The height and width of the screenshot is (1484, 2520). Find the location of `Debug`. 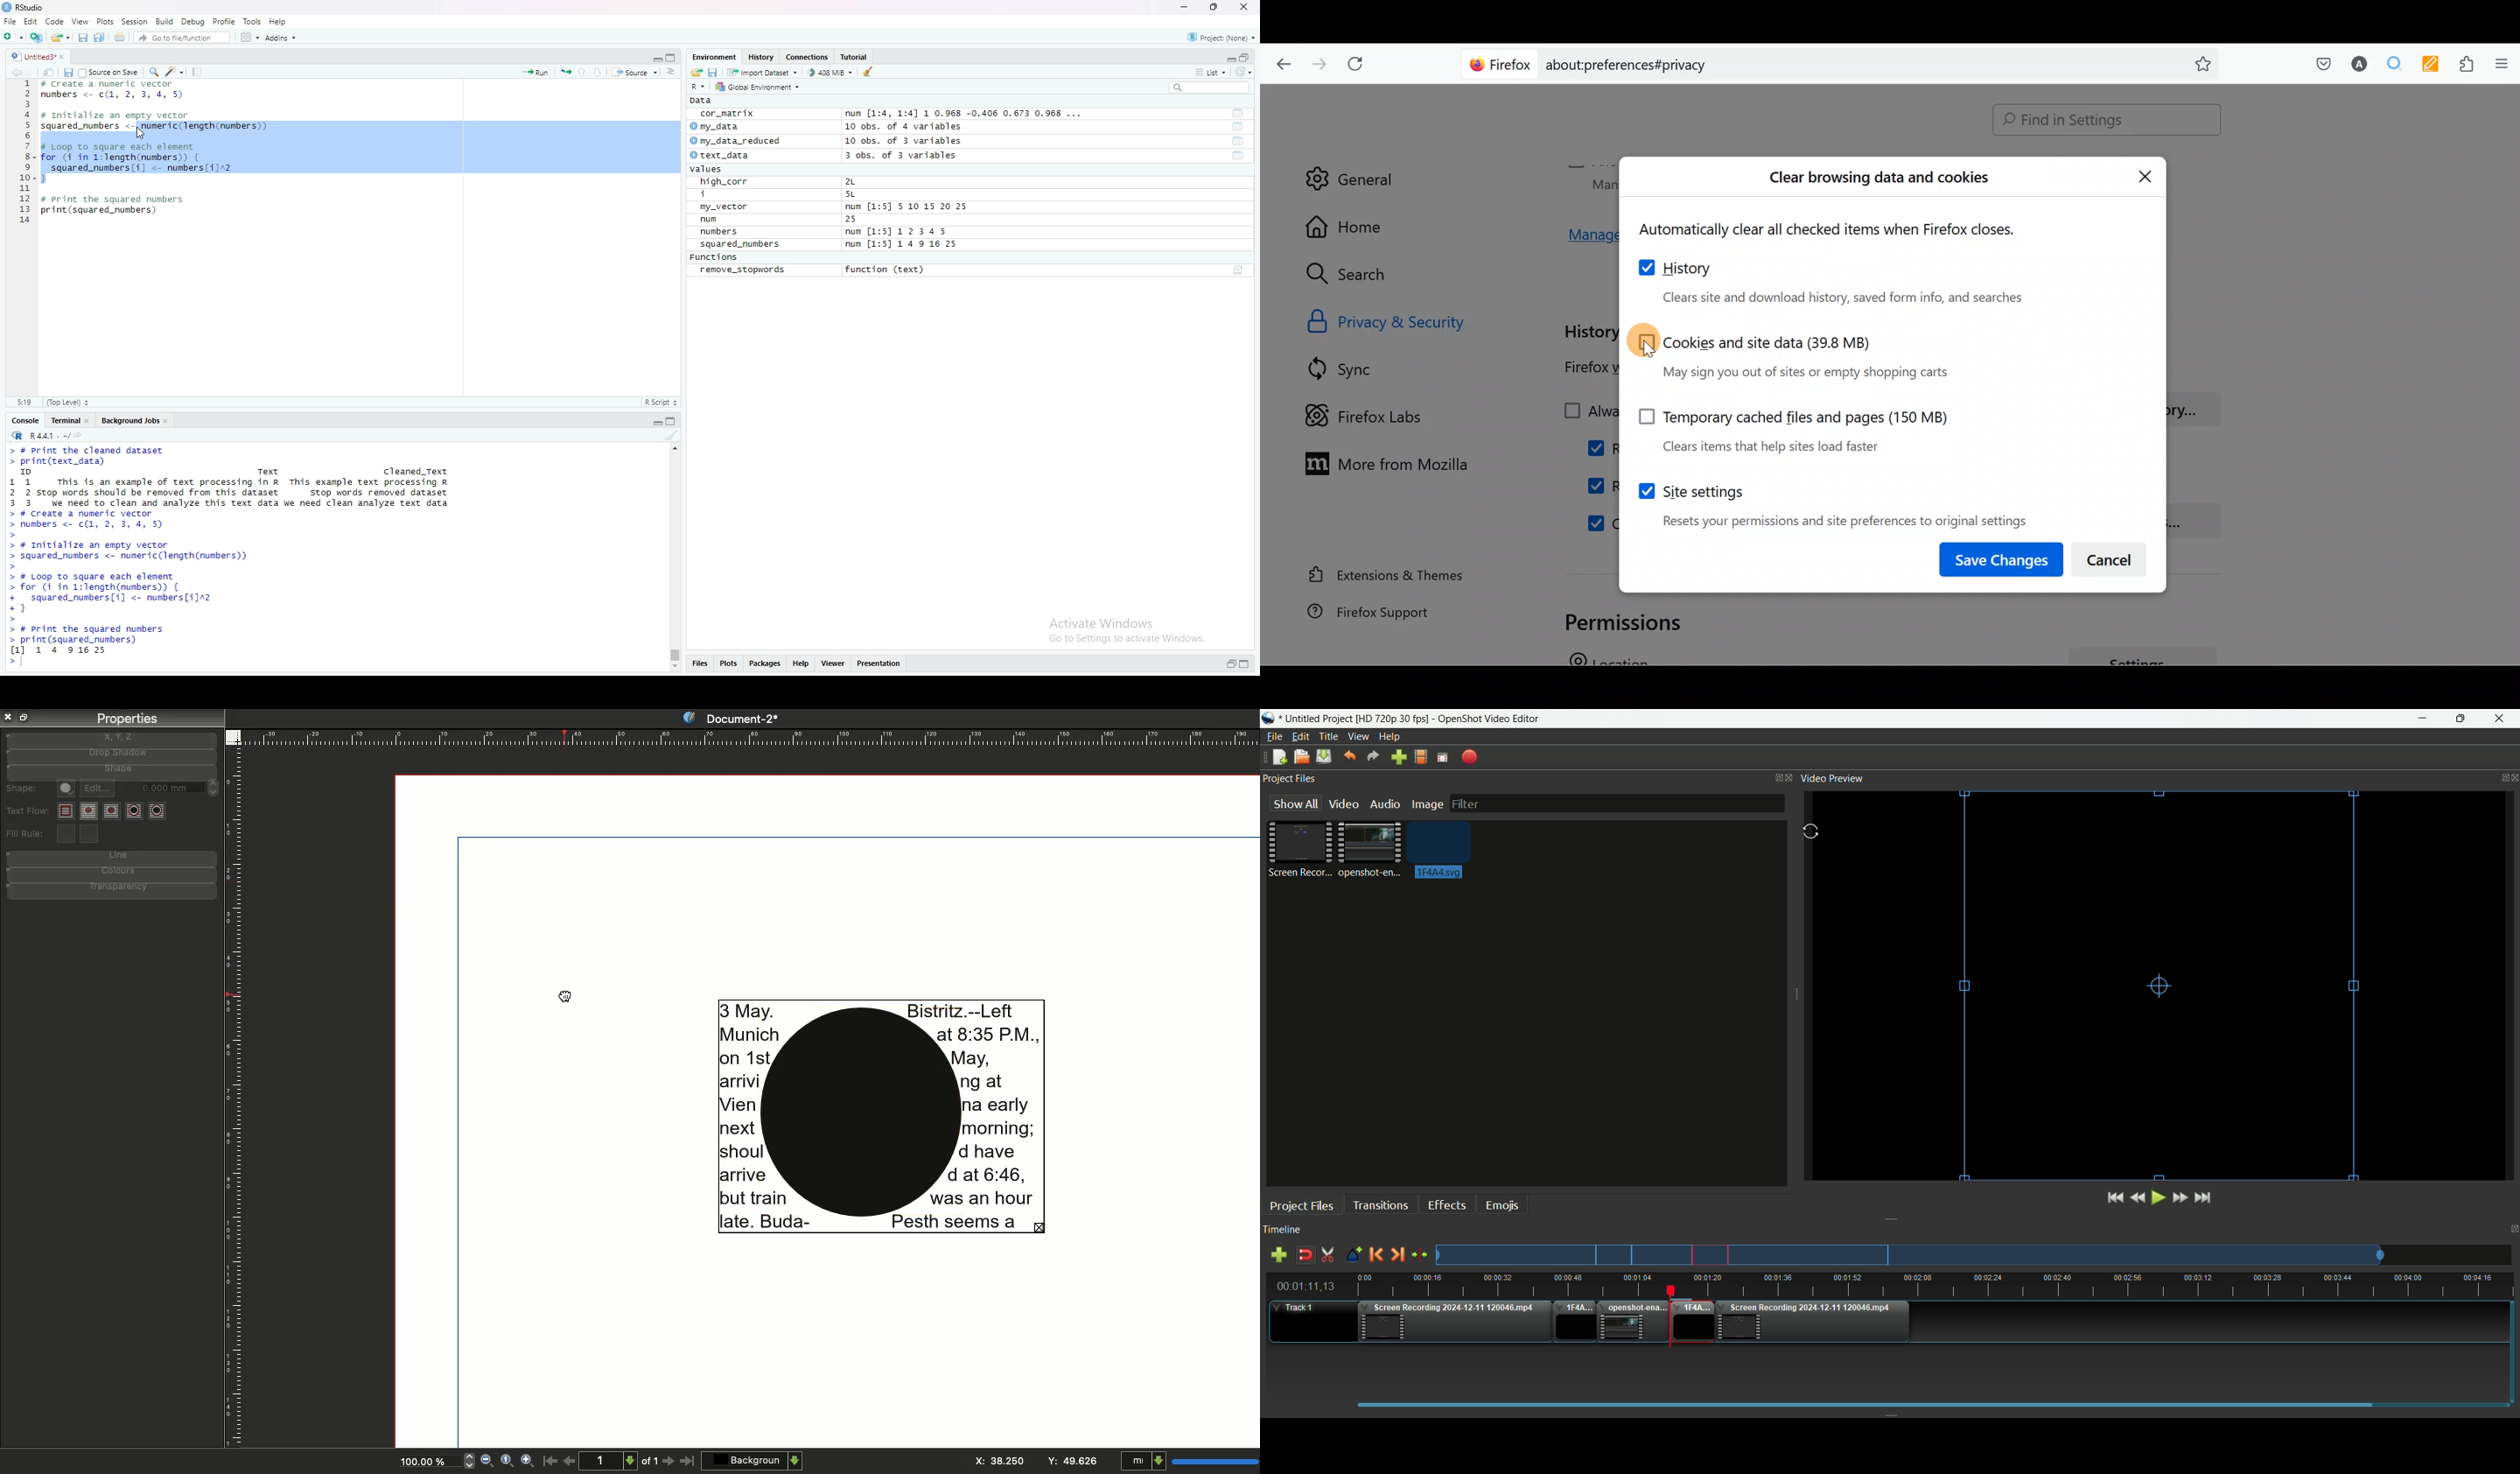

Debug is located at coordinates (194, 21).